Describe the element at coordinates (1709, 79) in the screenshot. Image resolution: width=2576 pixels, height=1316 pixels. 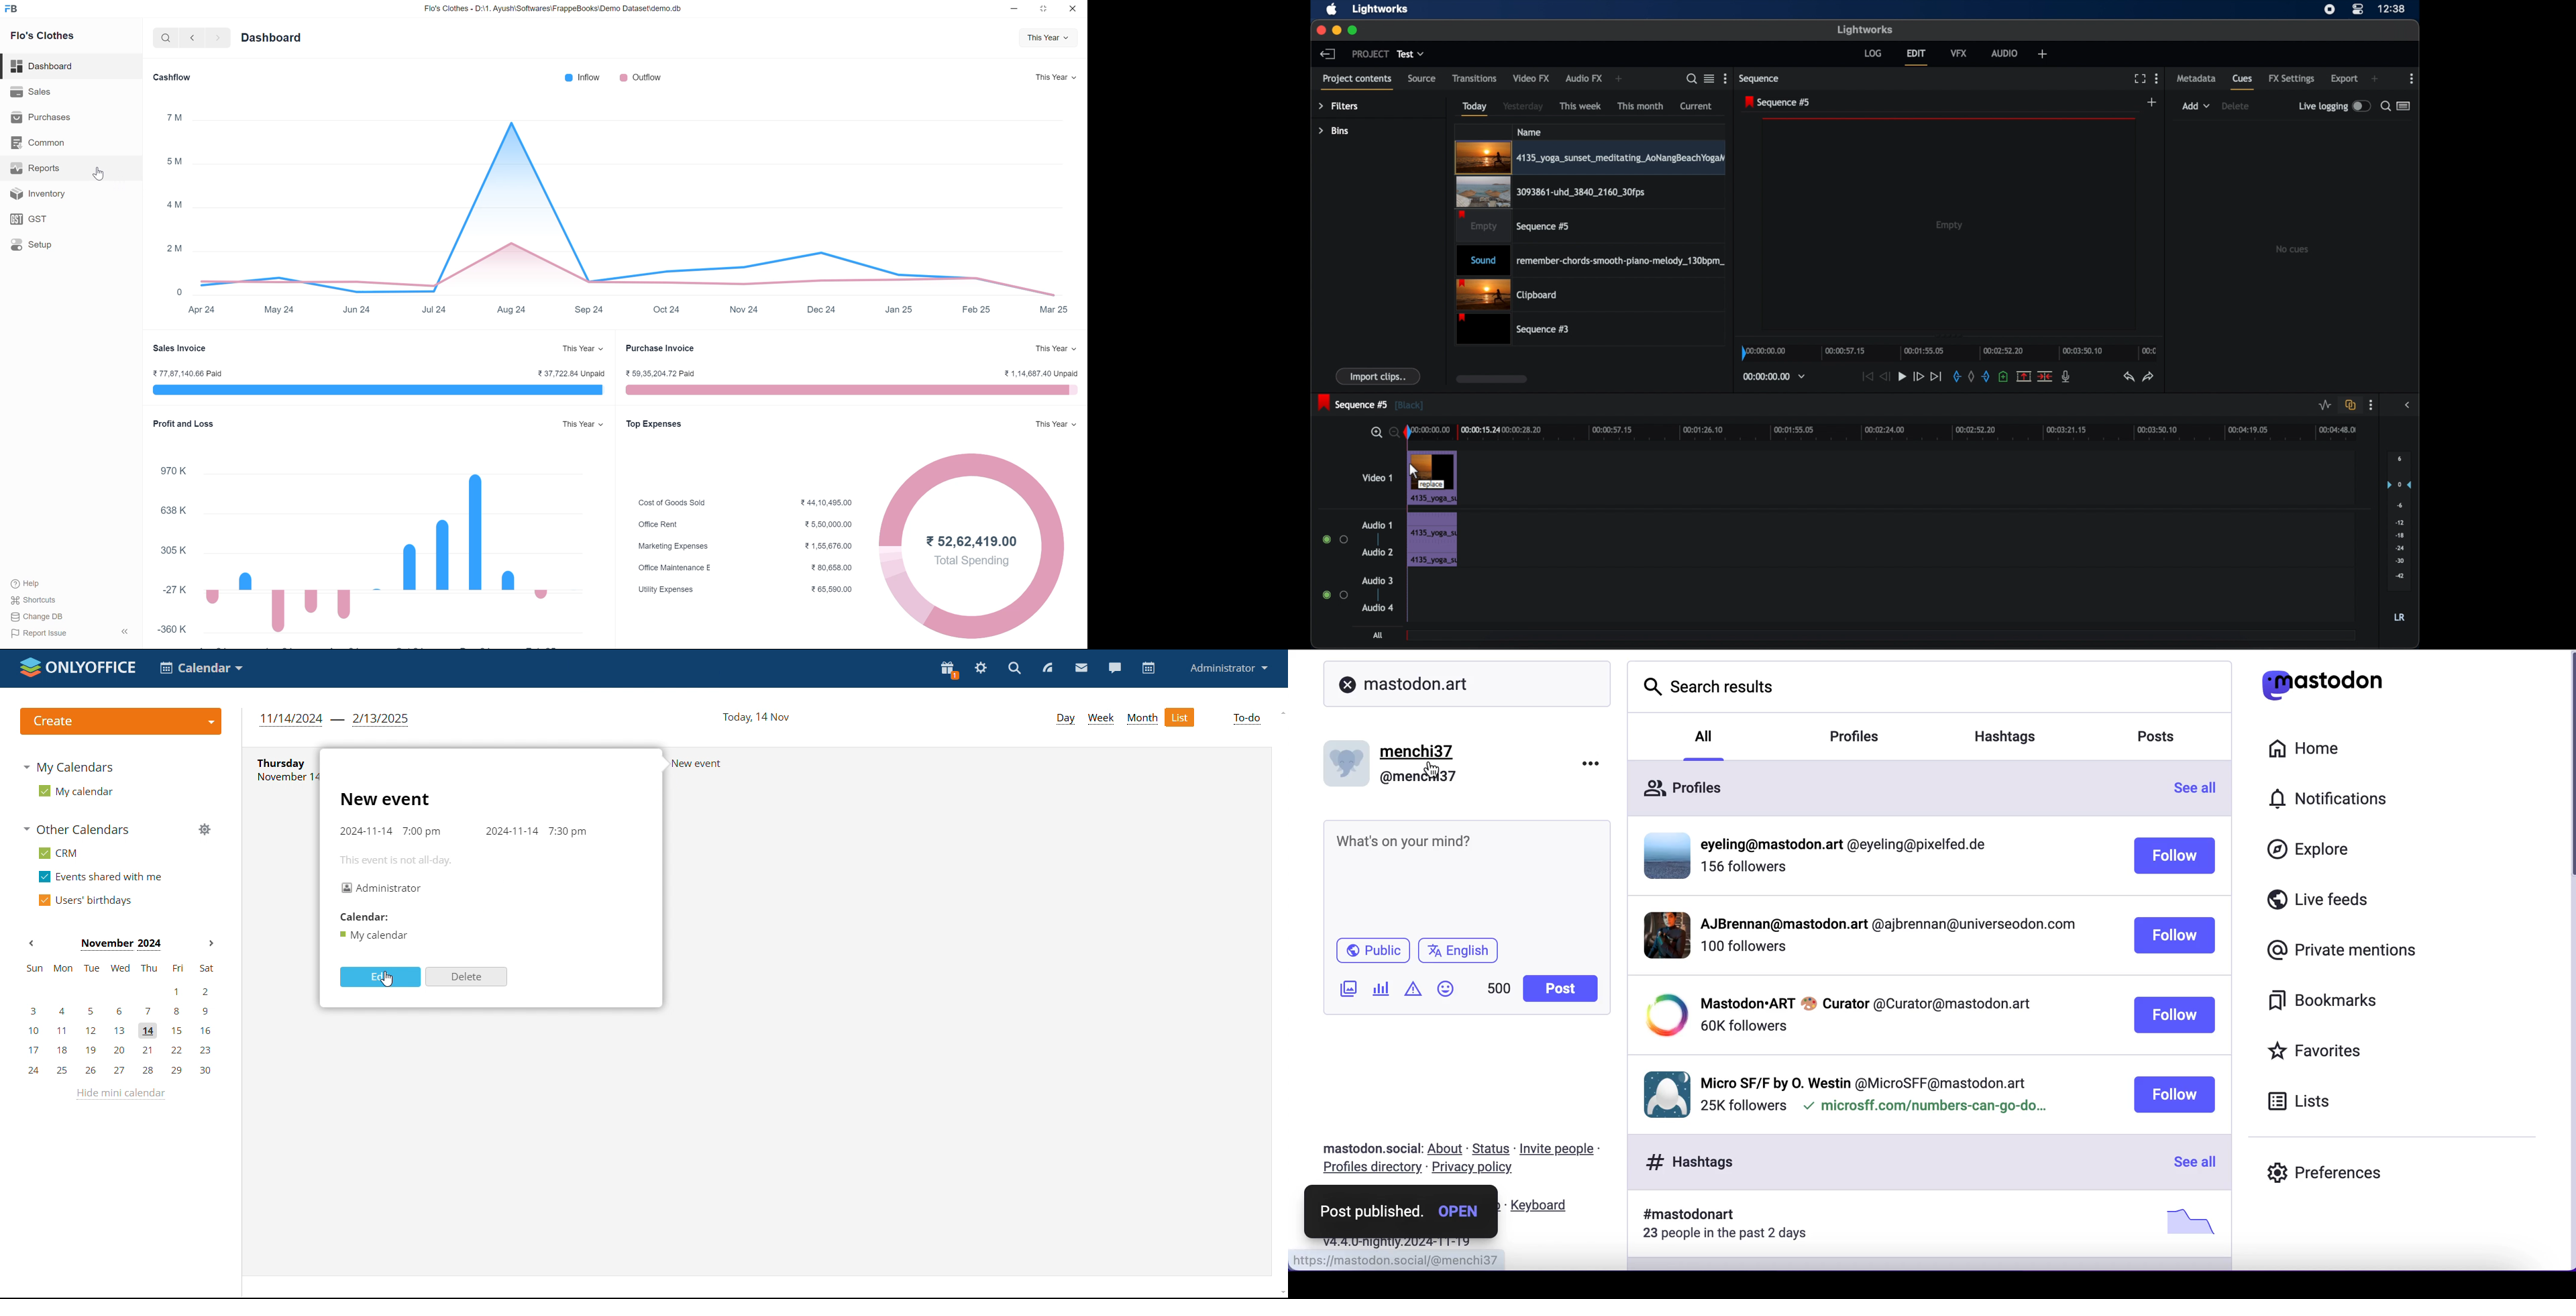
I see `toggle between listened tile view` at that location.